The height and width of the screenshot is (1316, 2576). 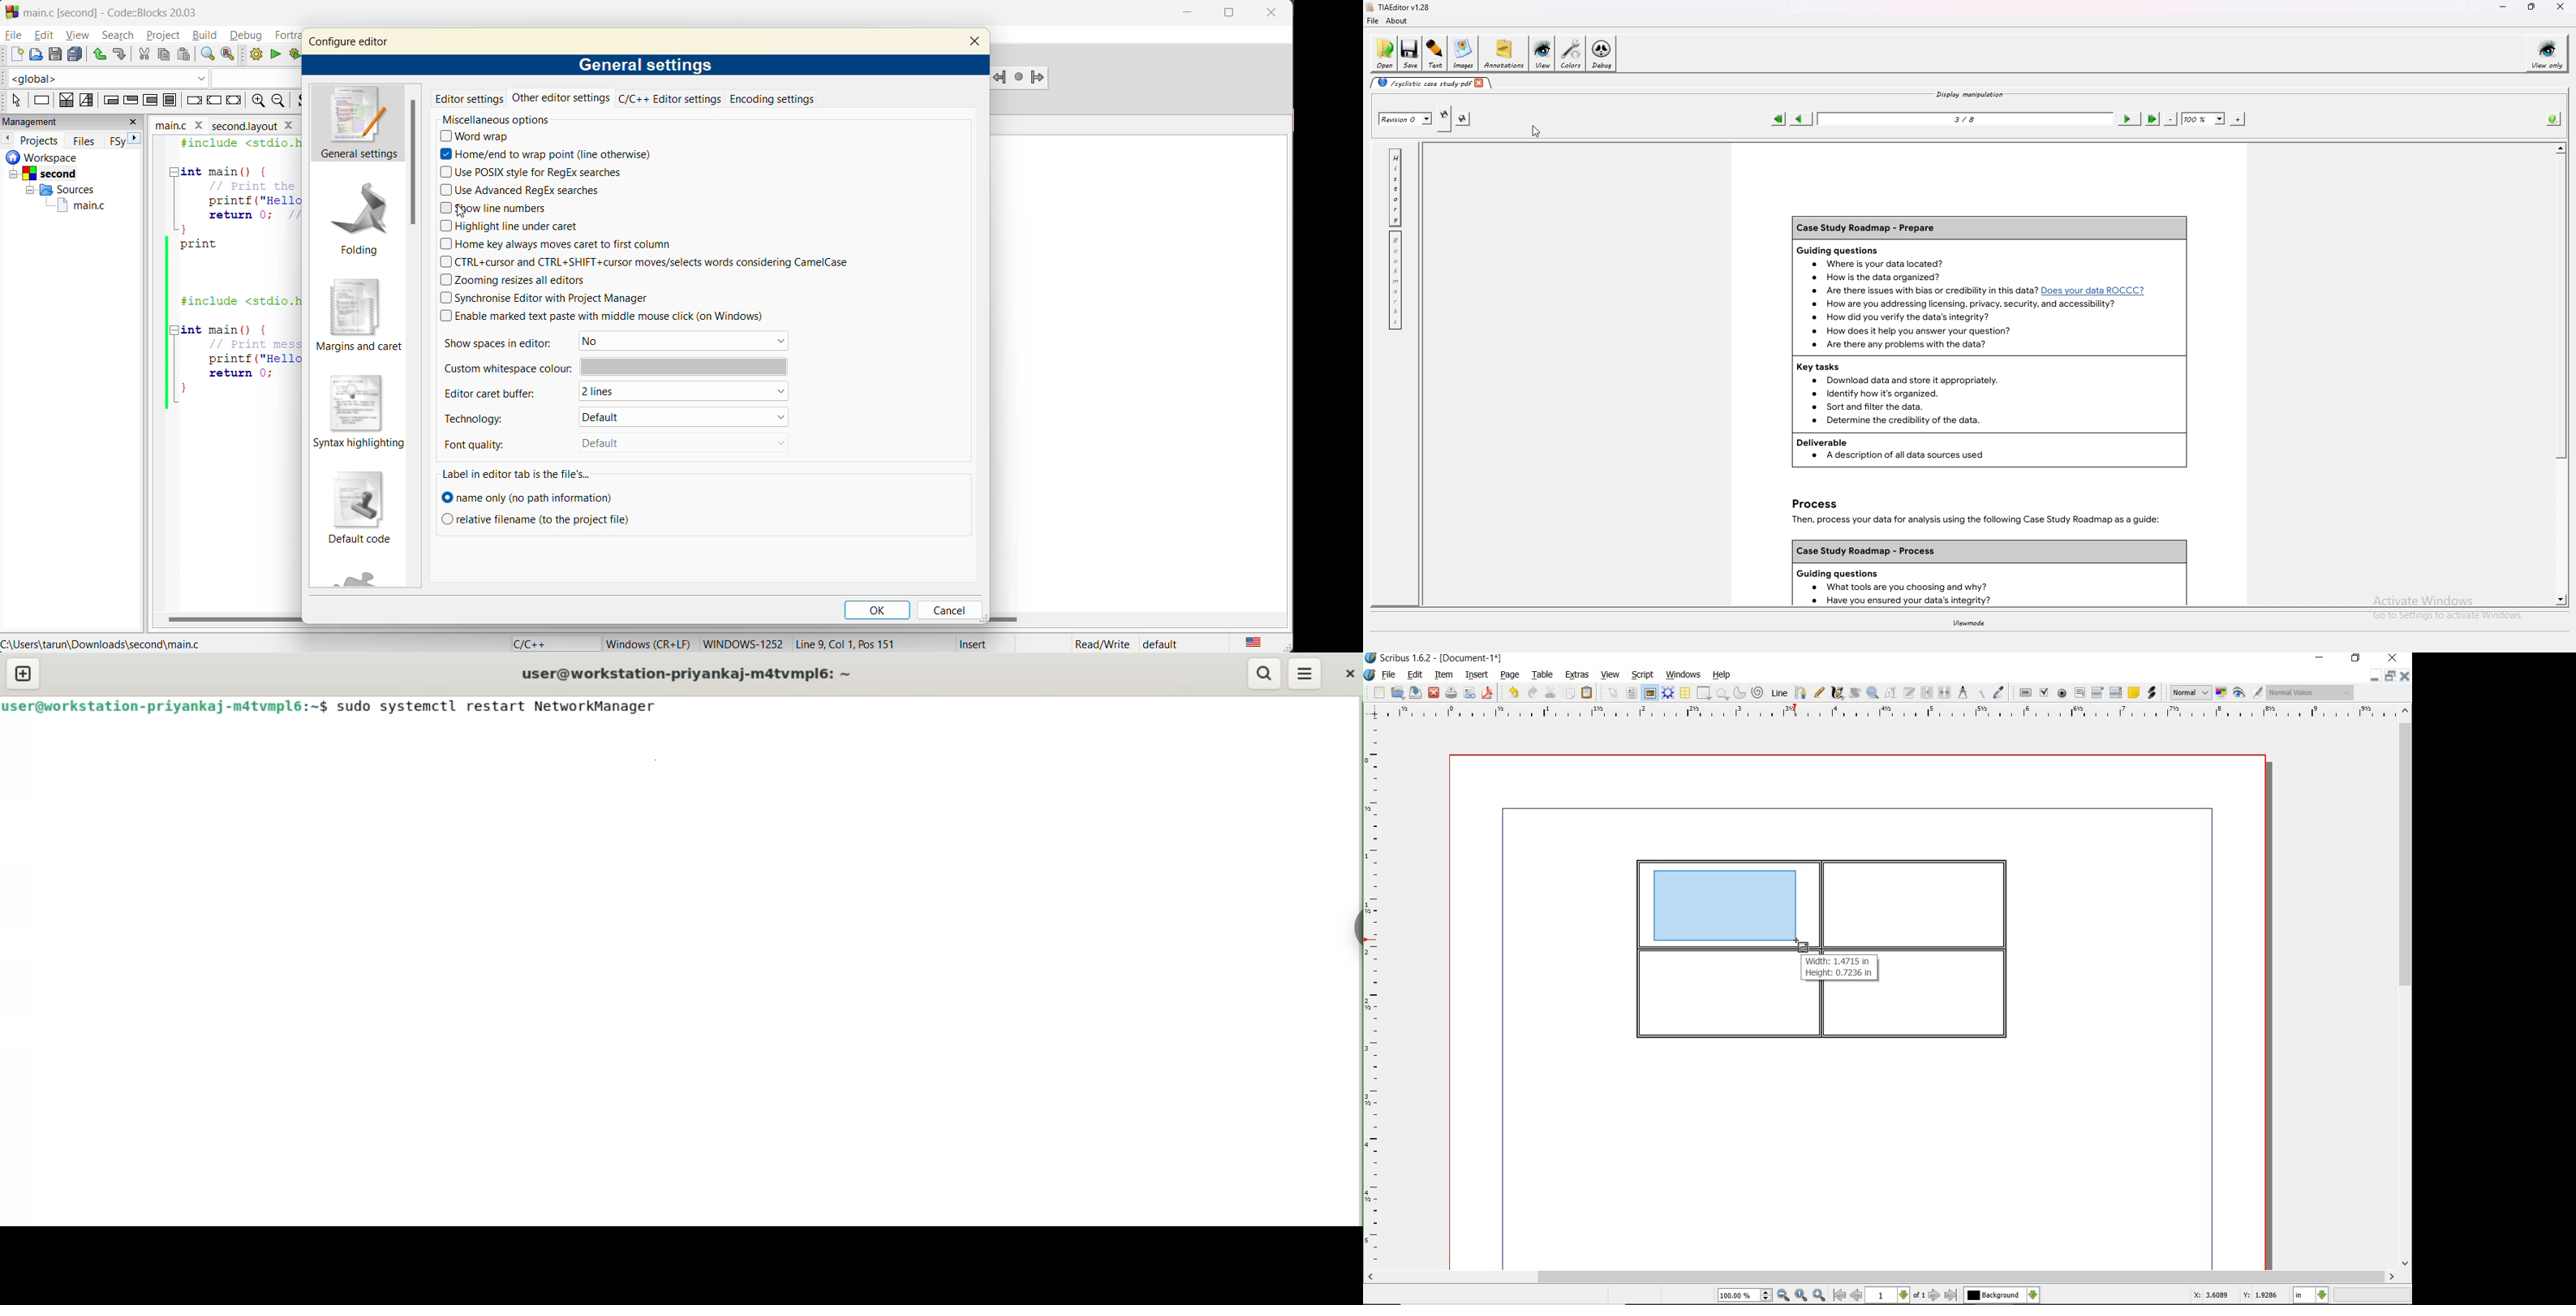 I want to click on metadata, so click(x=649, y=641).